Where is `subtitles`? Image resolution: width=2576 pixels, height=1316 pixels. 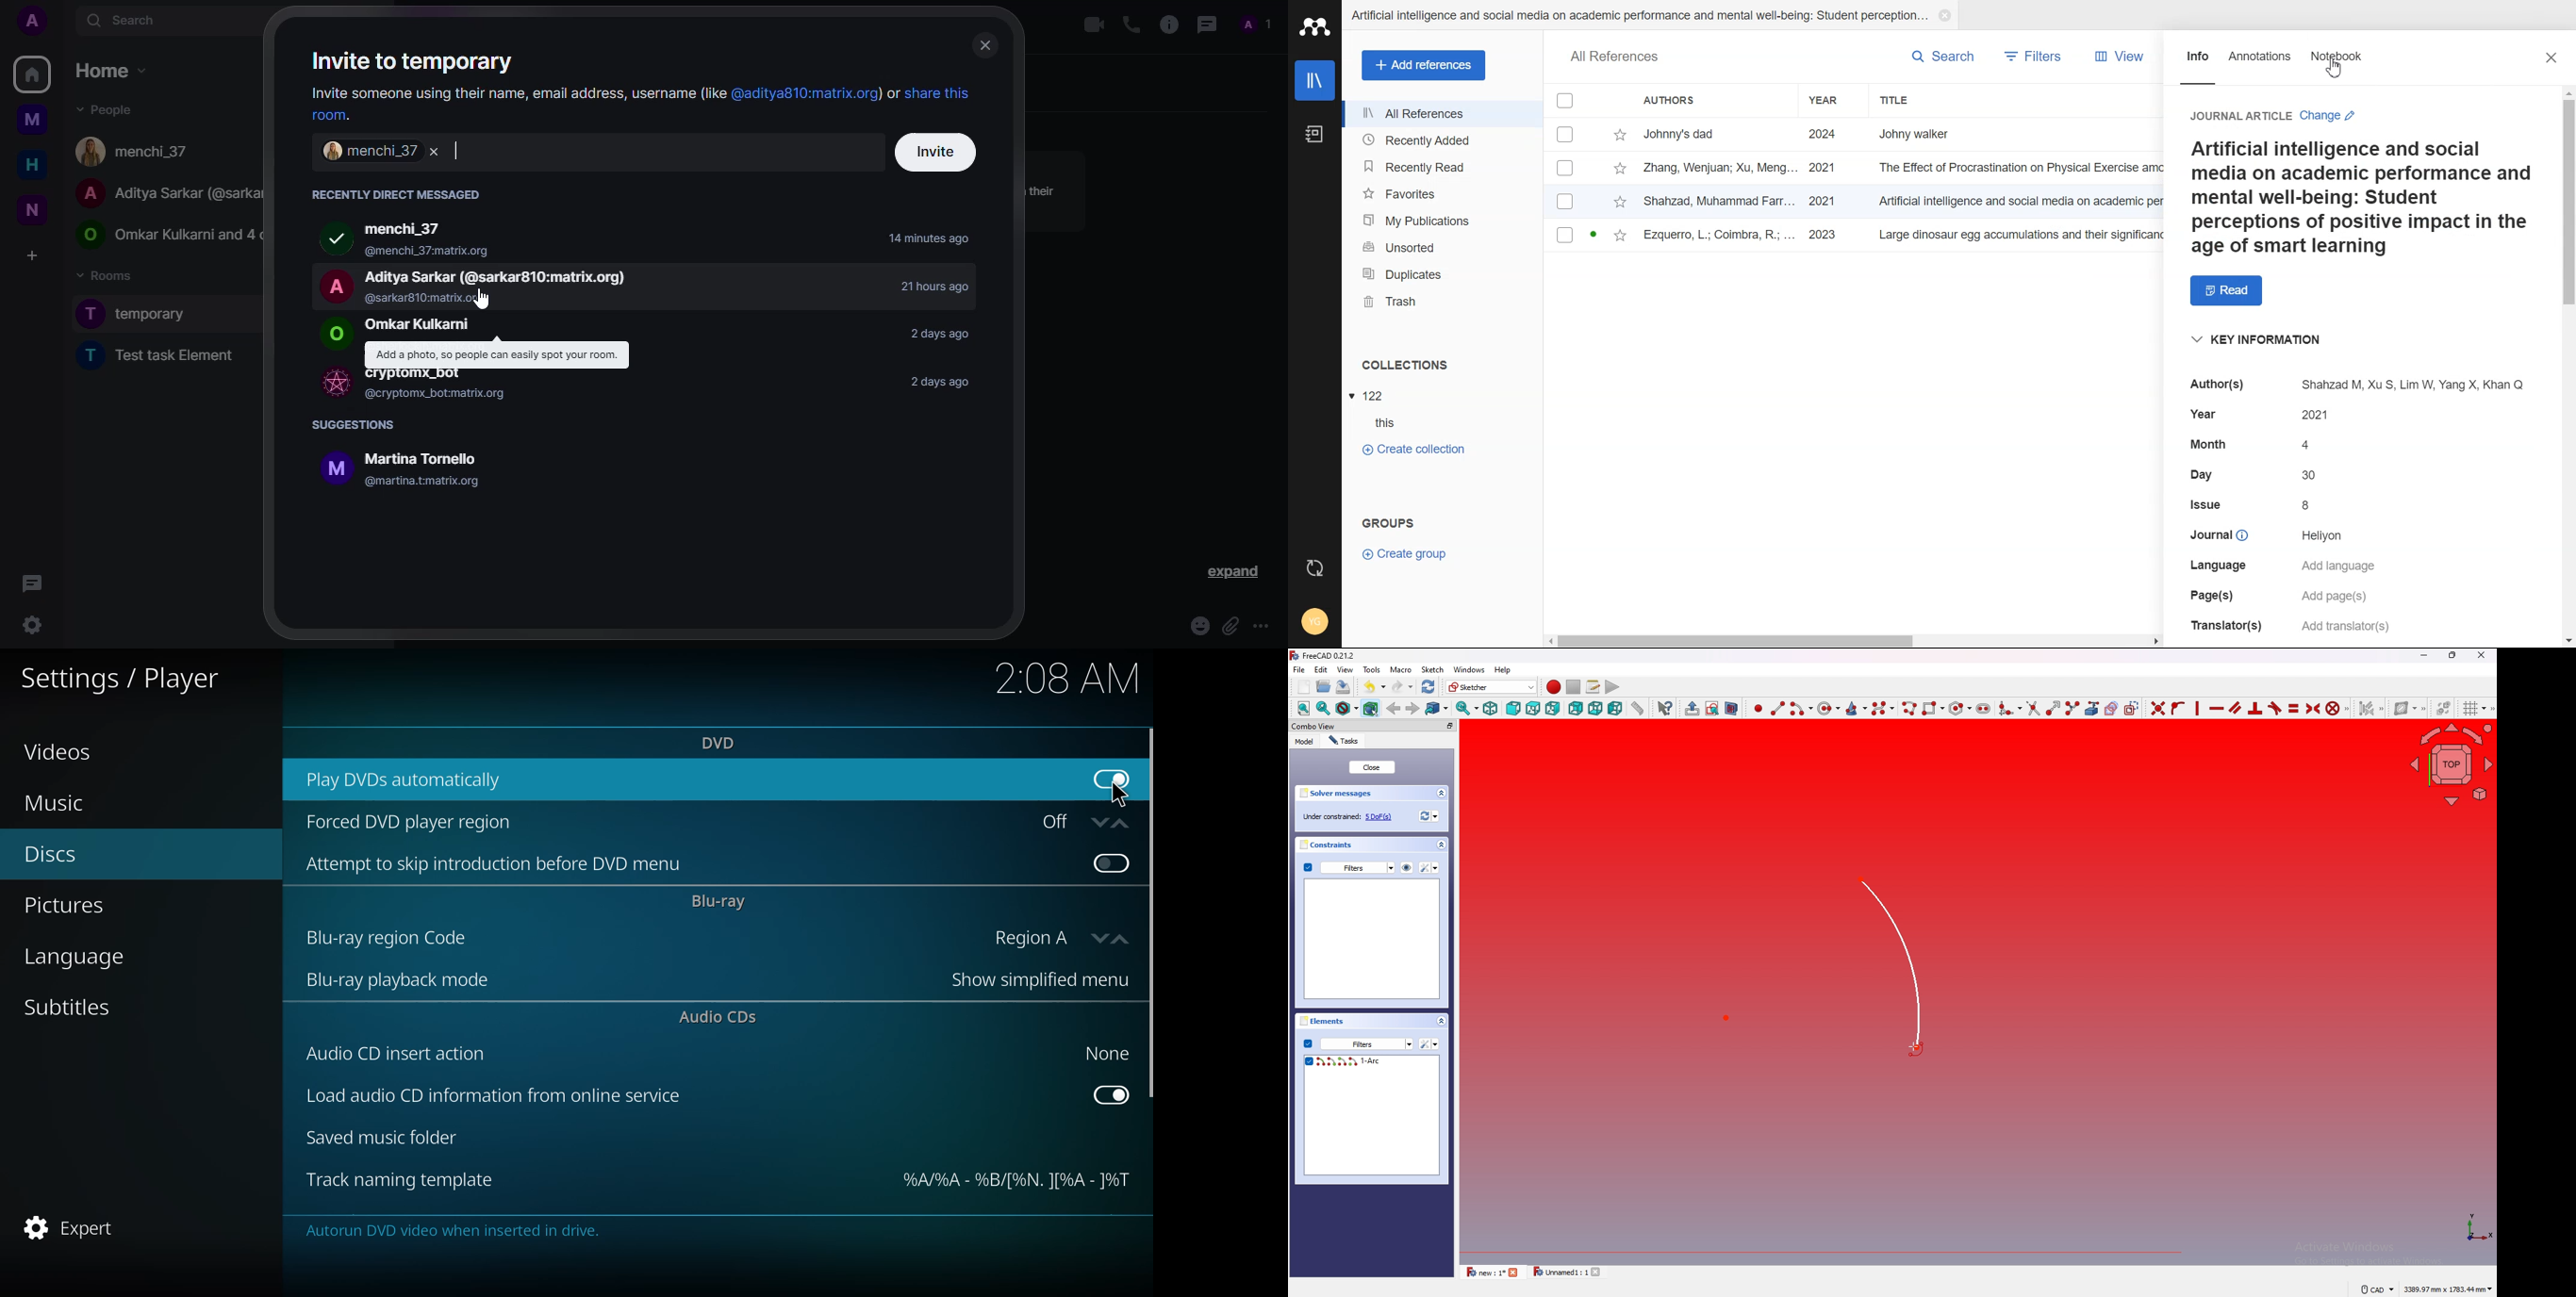 subtitles is located at coordinates (70, 1008).